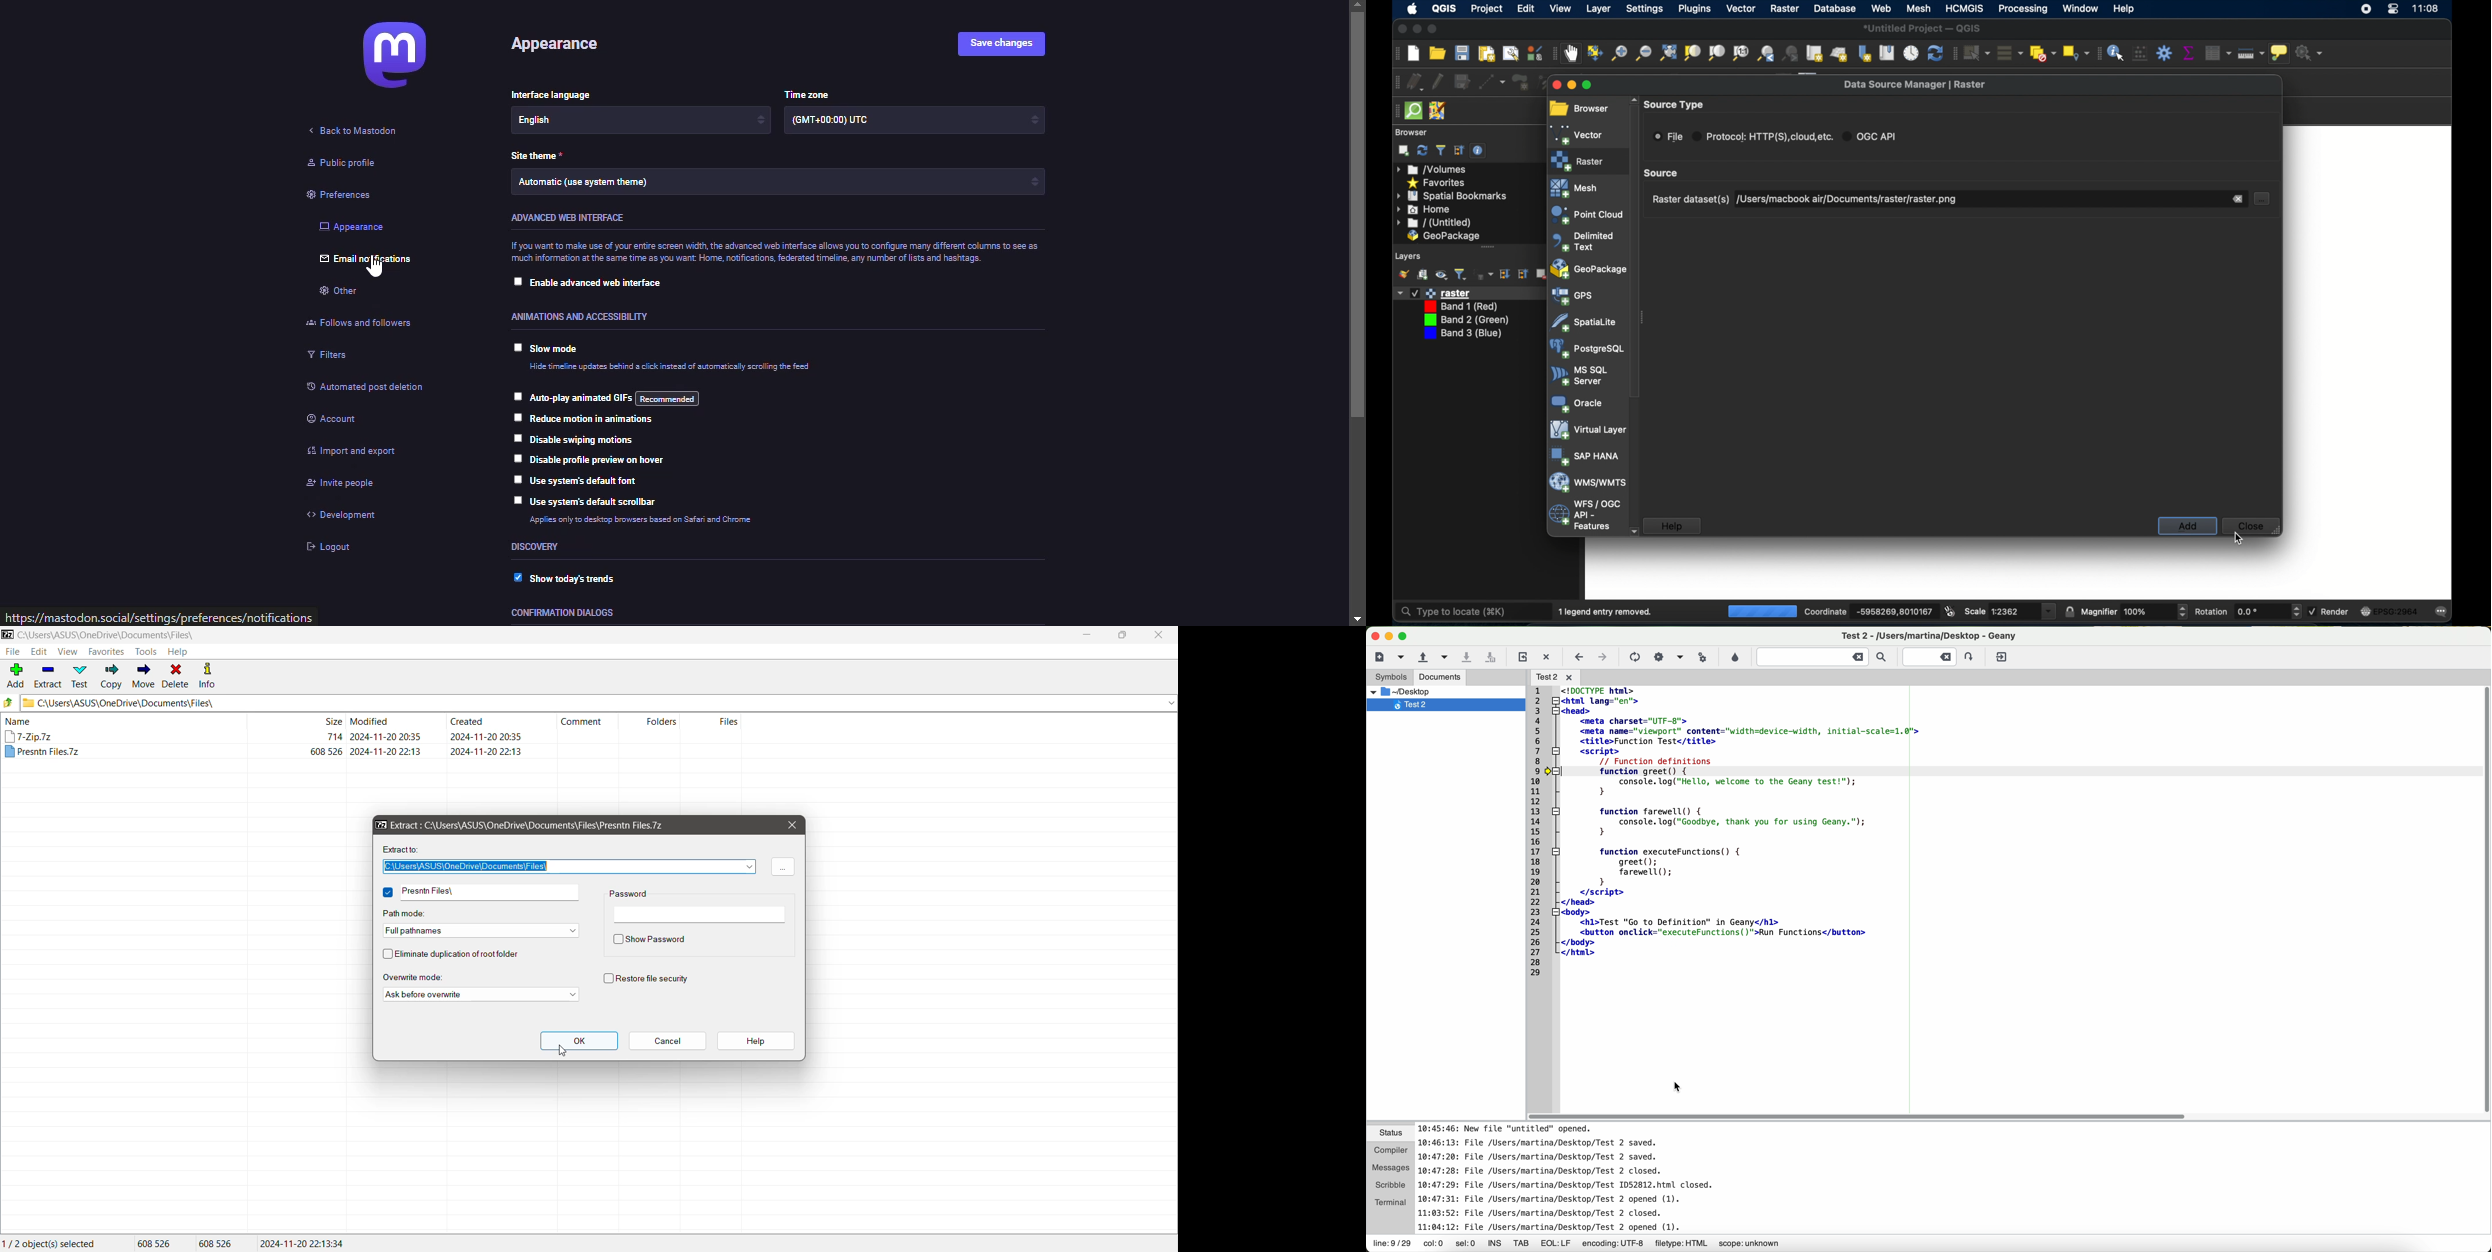  What do you see at coordinates (39, 651) in the screenshot?
I see `Edit` at bounding box center [39, 651].